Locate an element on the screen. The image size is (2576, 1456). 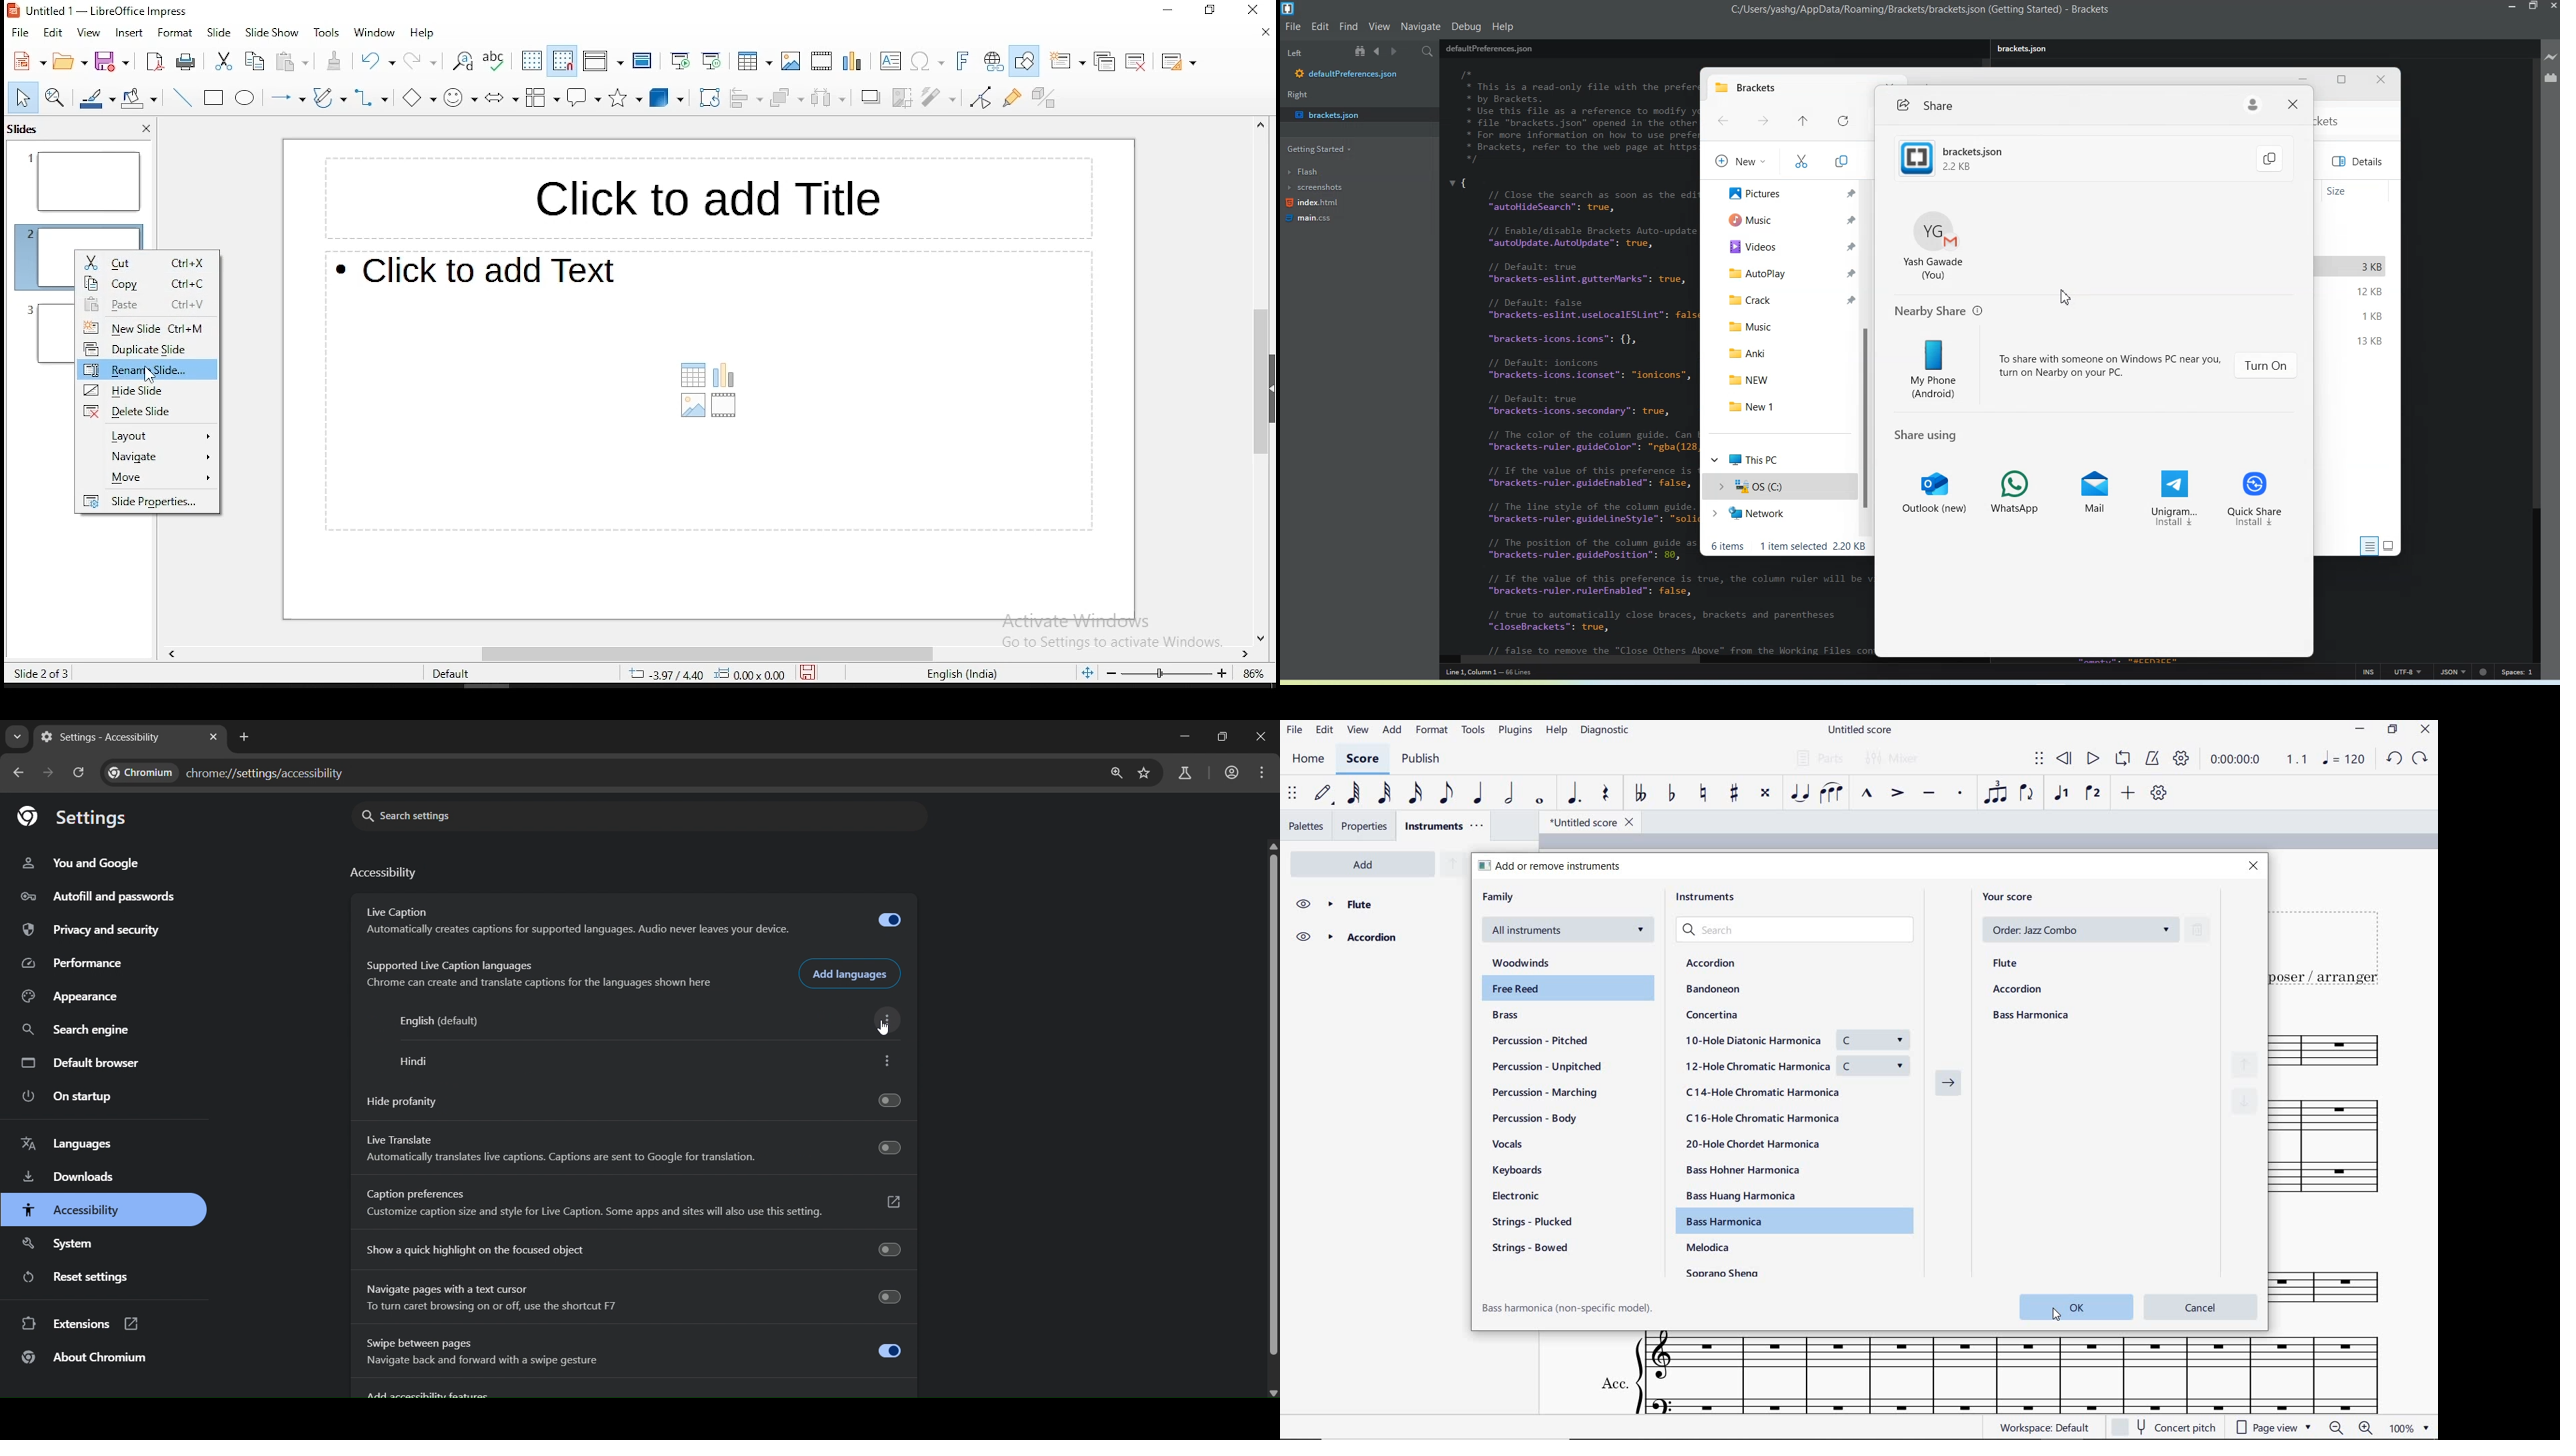
close window is located at coordinates (1259, 10).